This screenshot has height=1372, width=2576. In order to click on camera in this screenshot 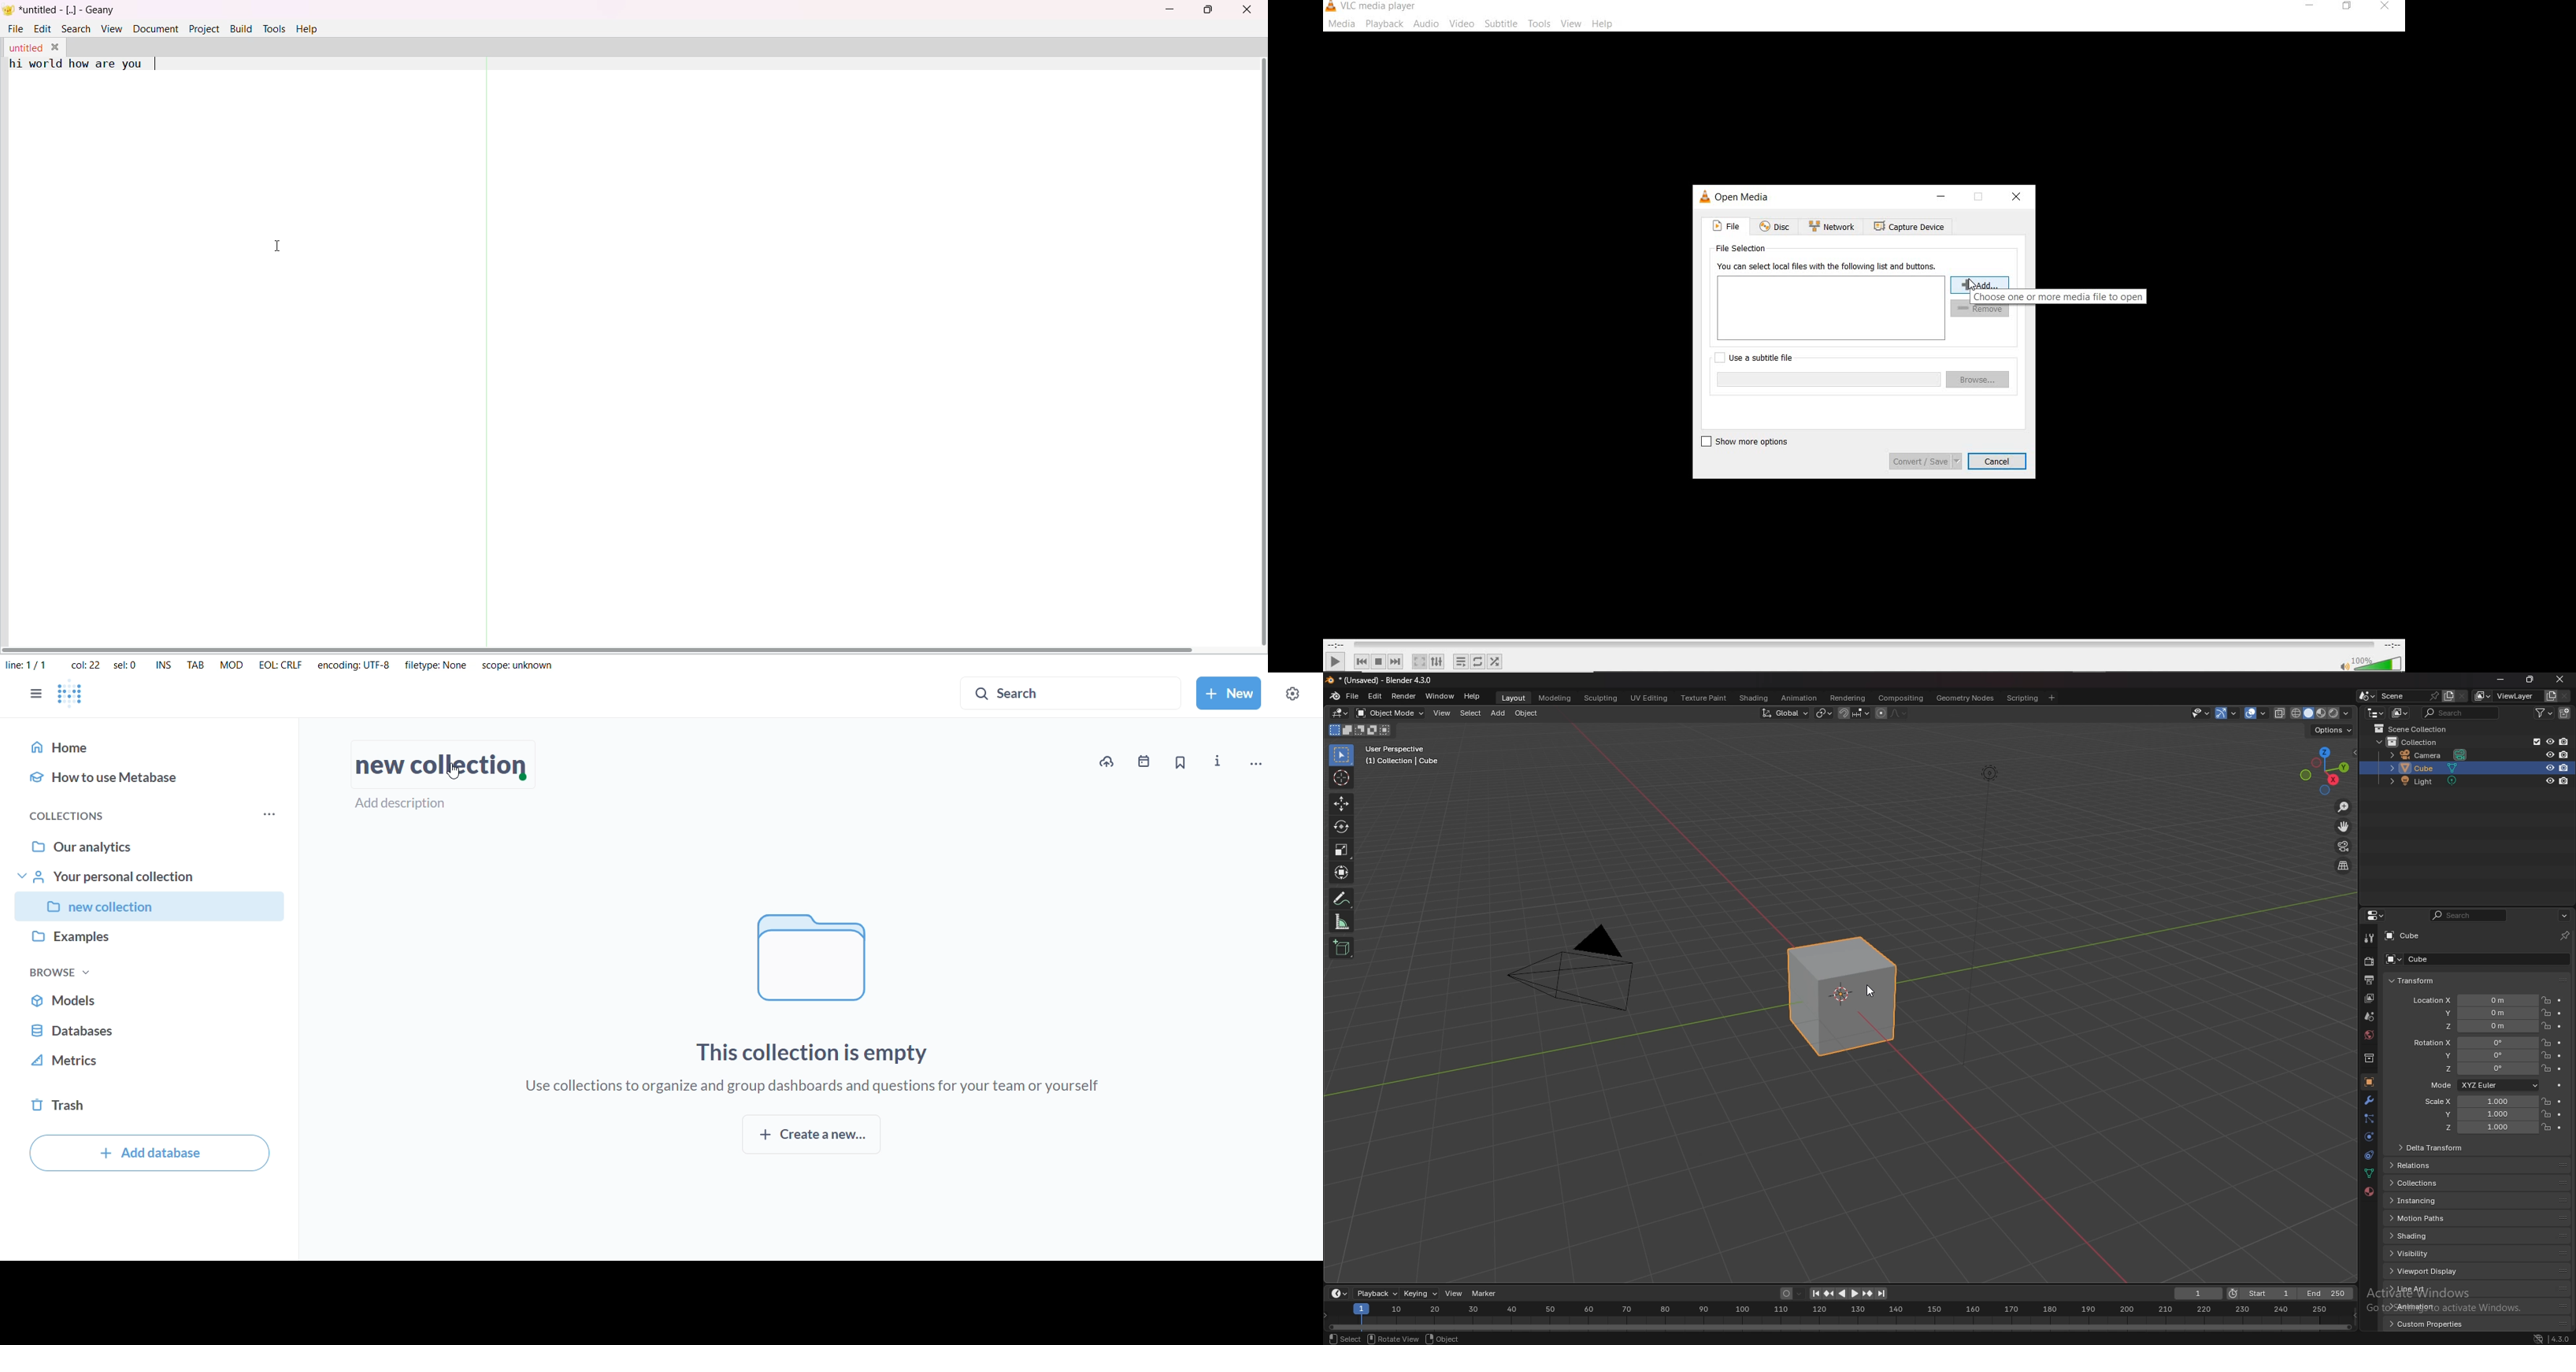, I will do `click(2429, 754)`.